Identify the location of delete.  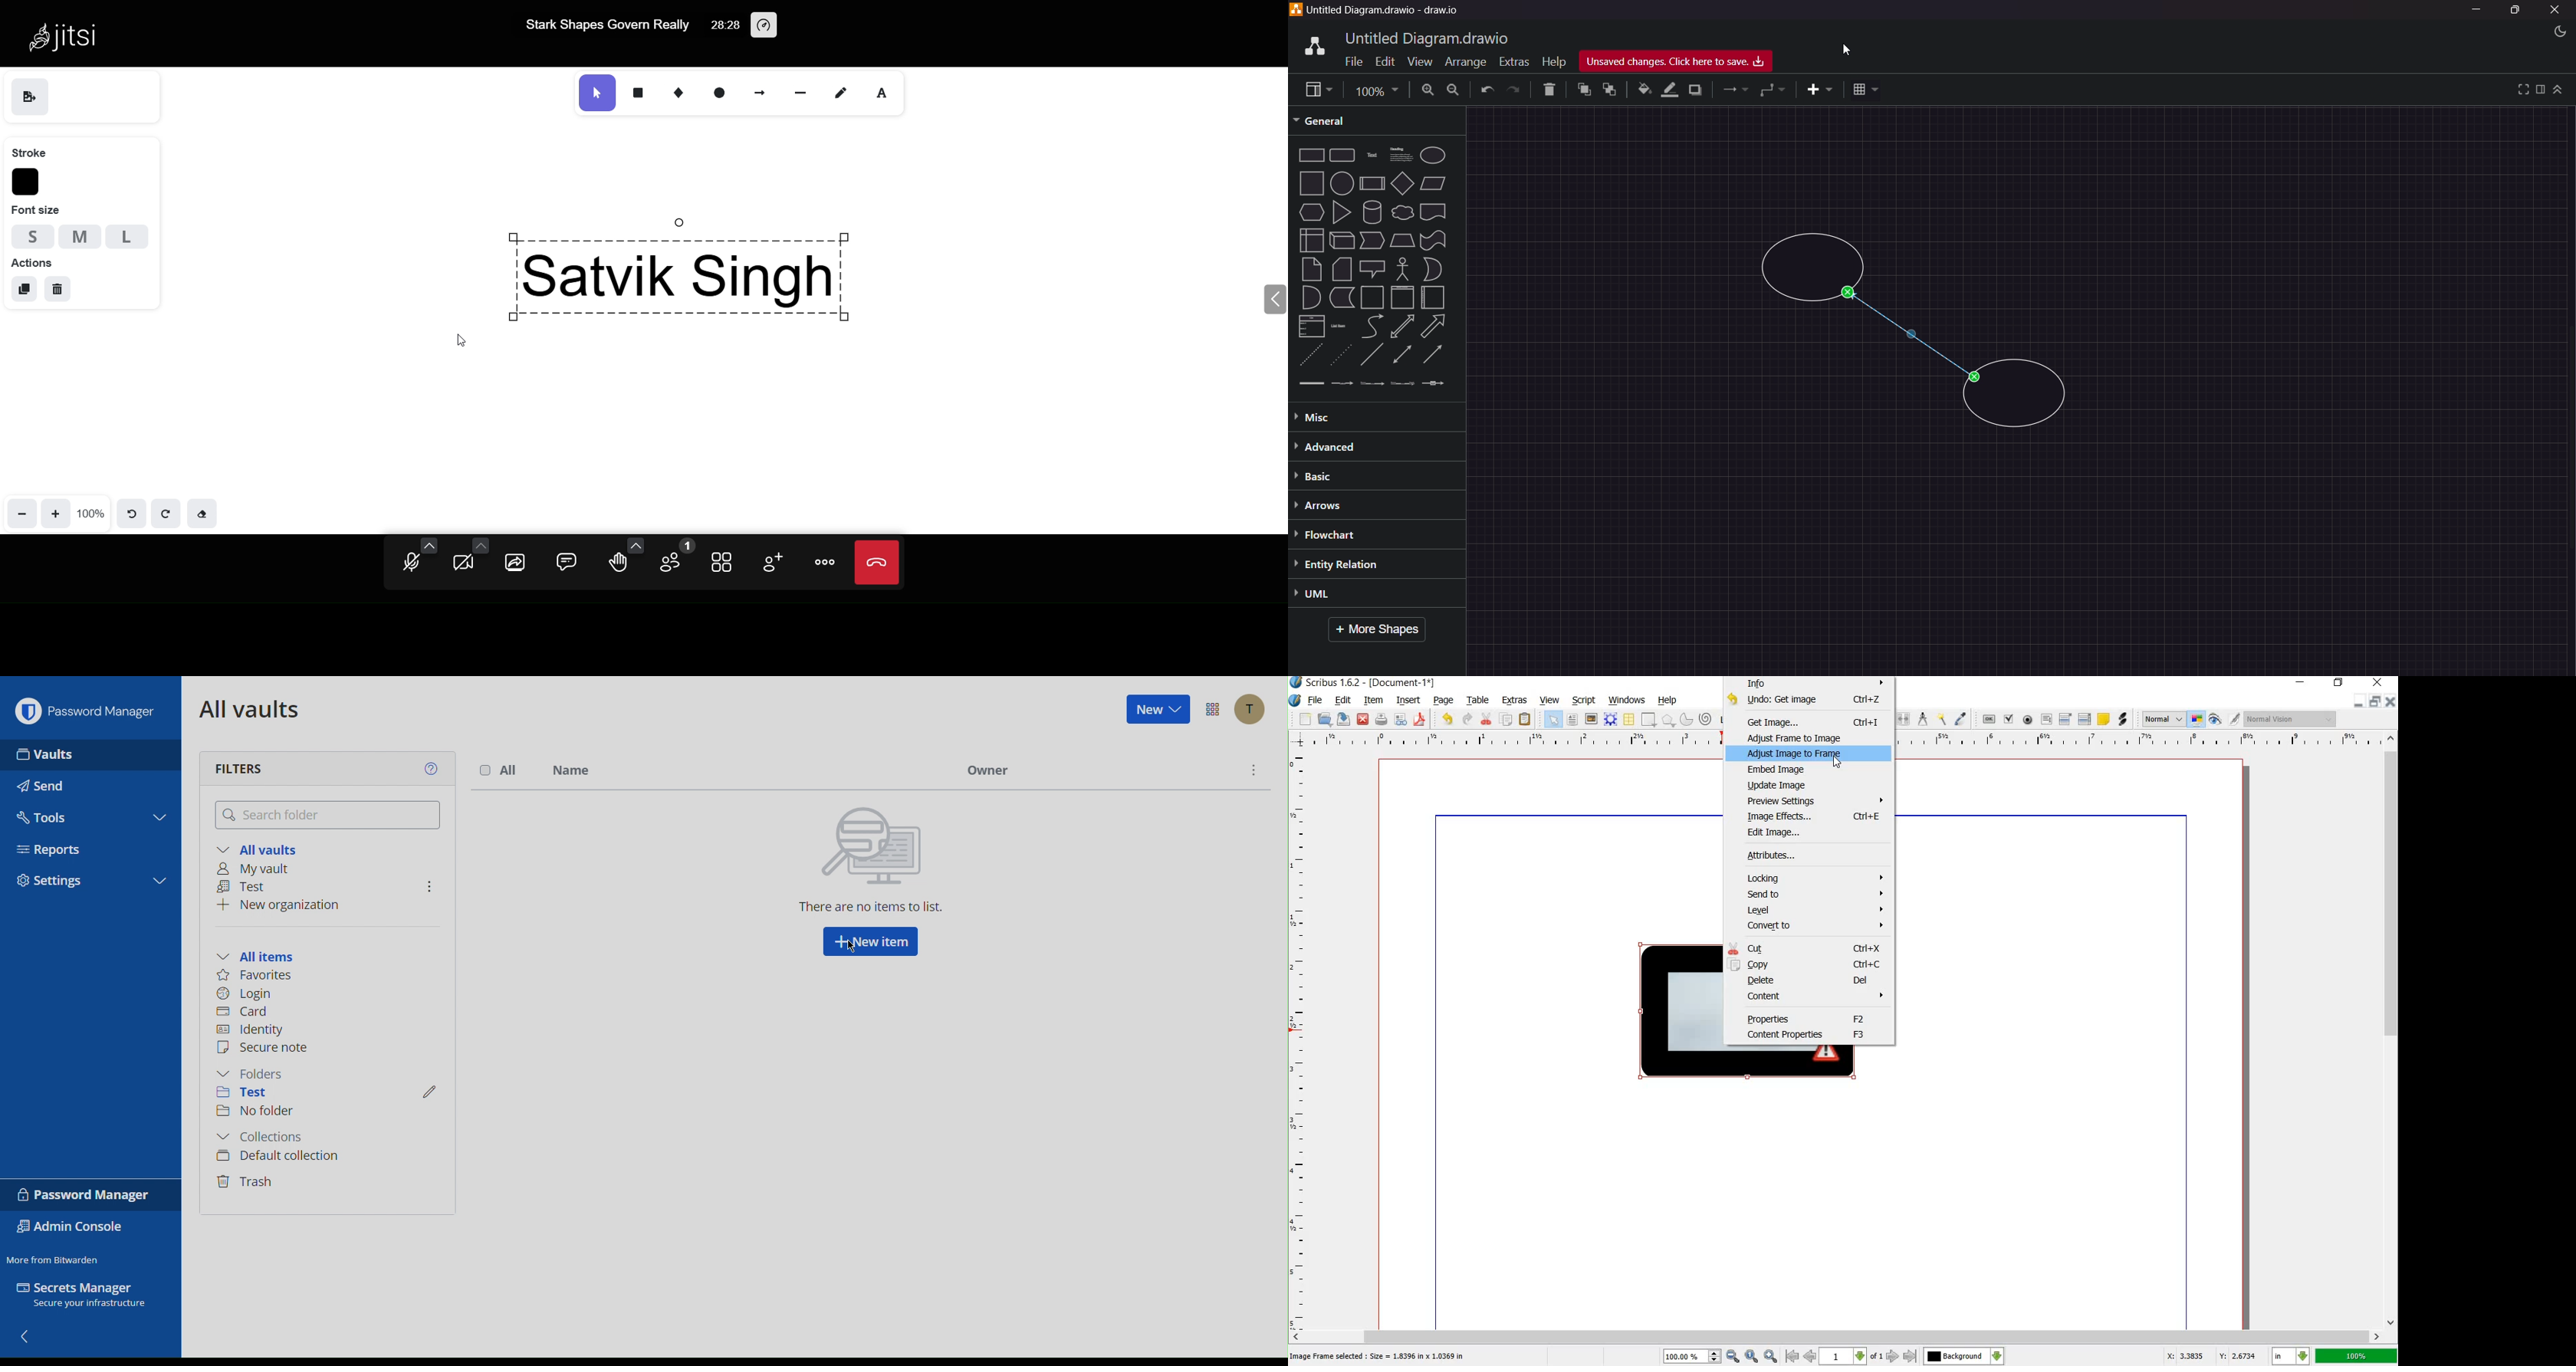
(57, 290).